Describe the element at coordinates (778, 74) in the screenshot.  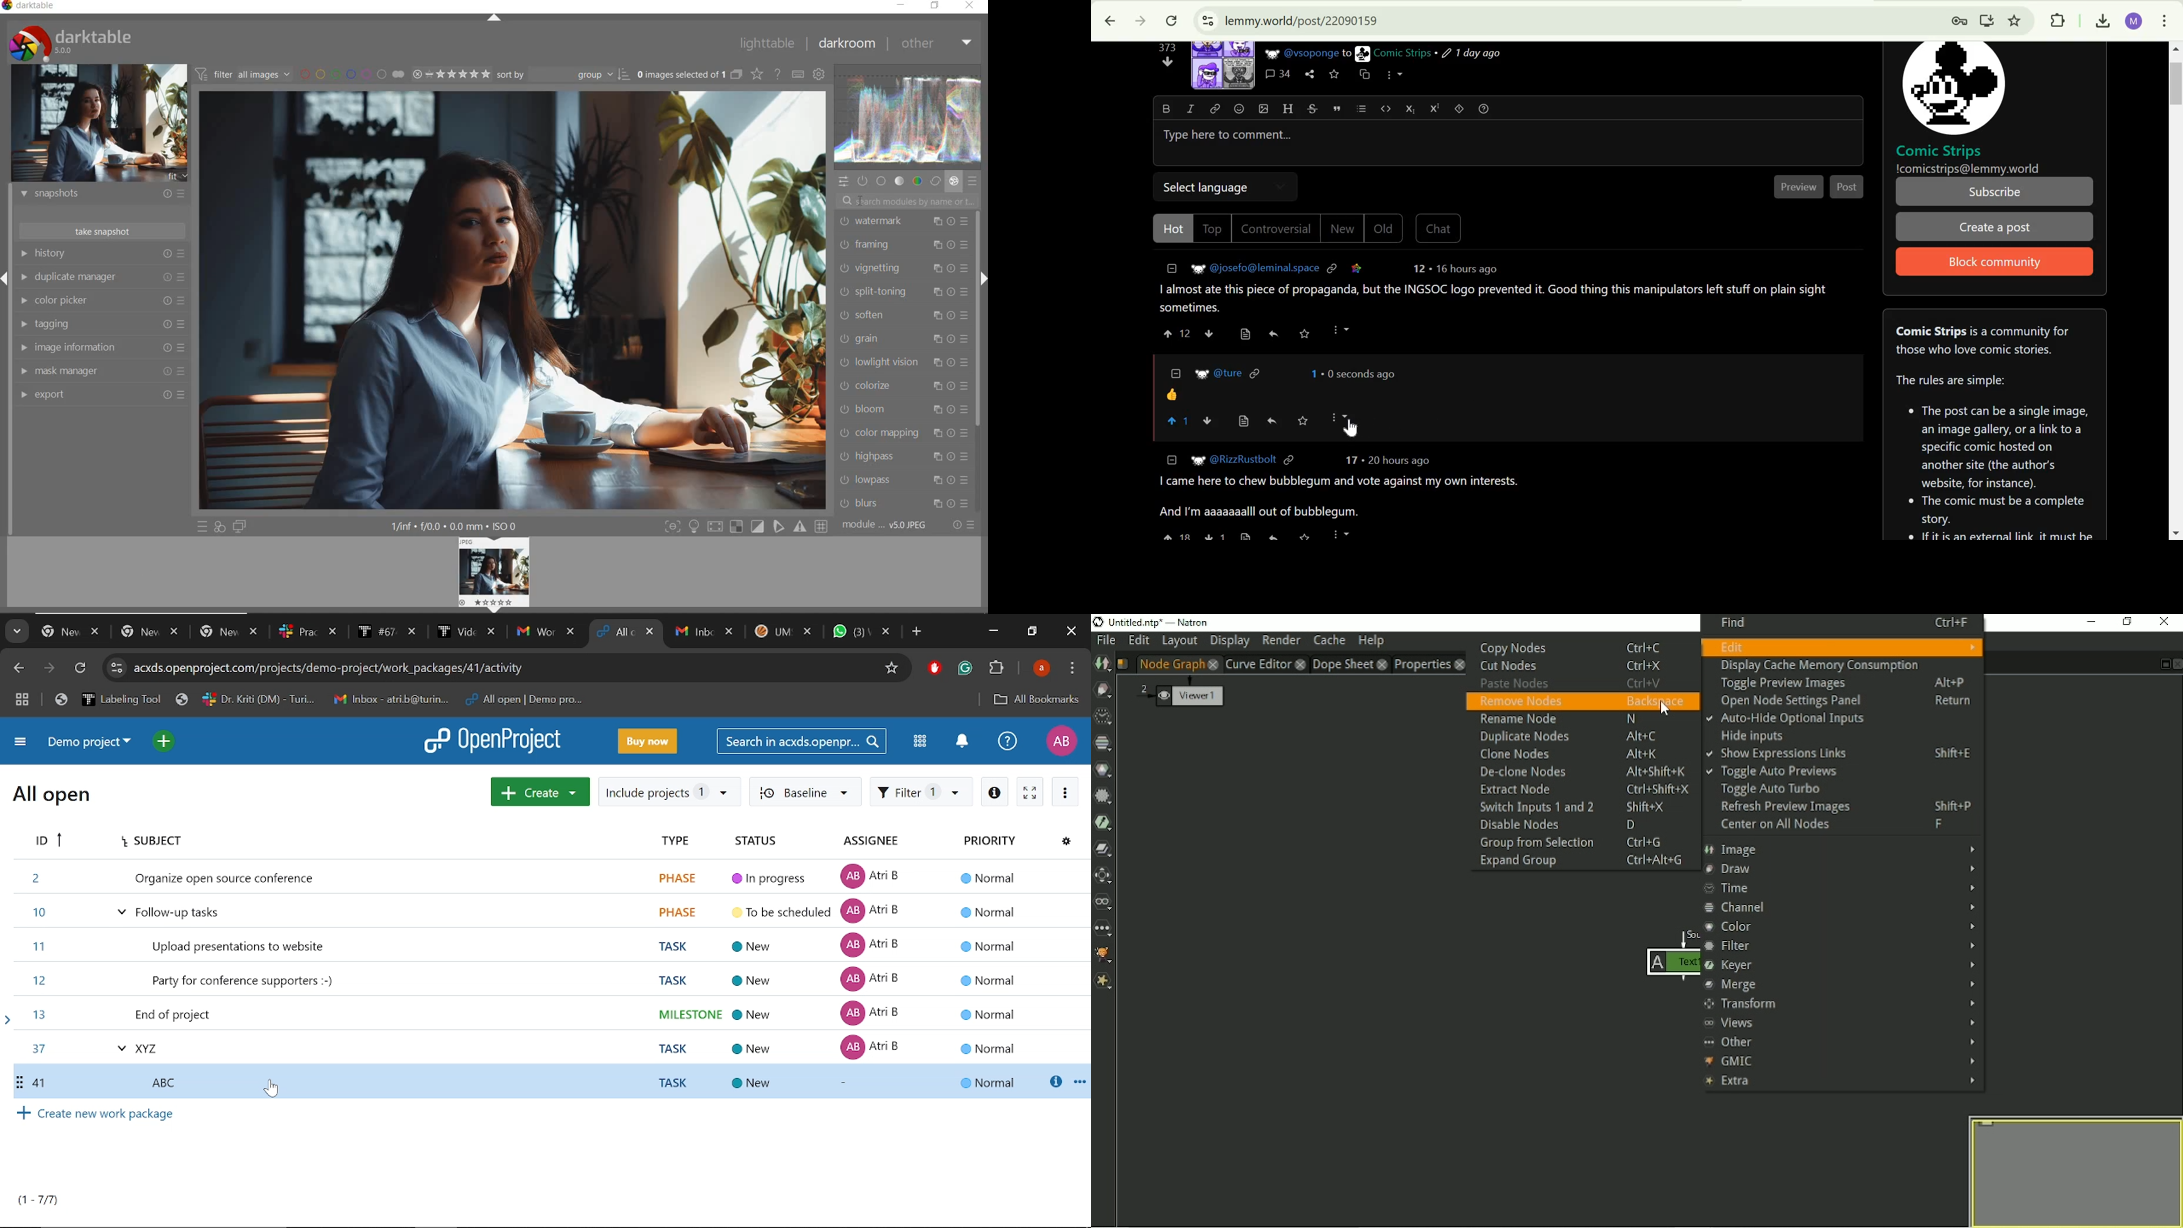
I see `enable online help` at that location.